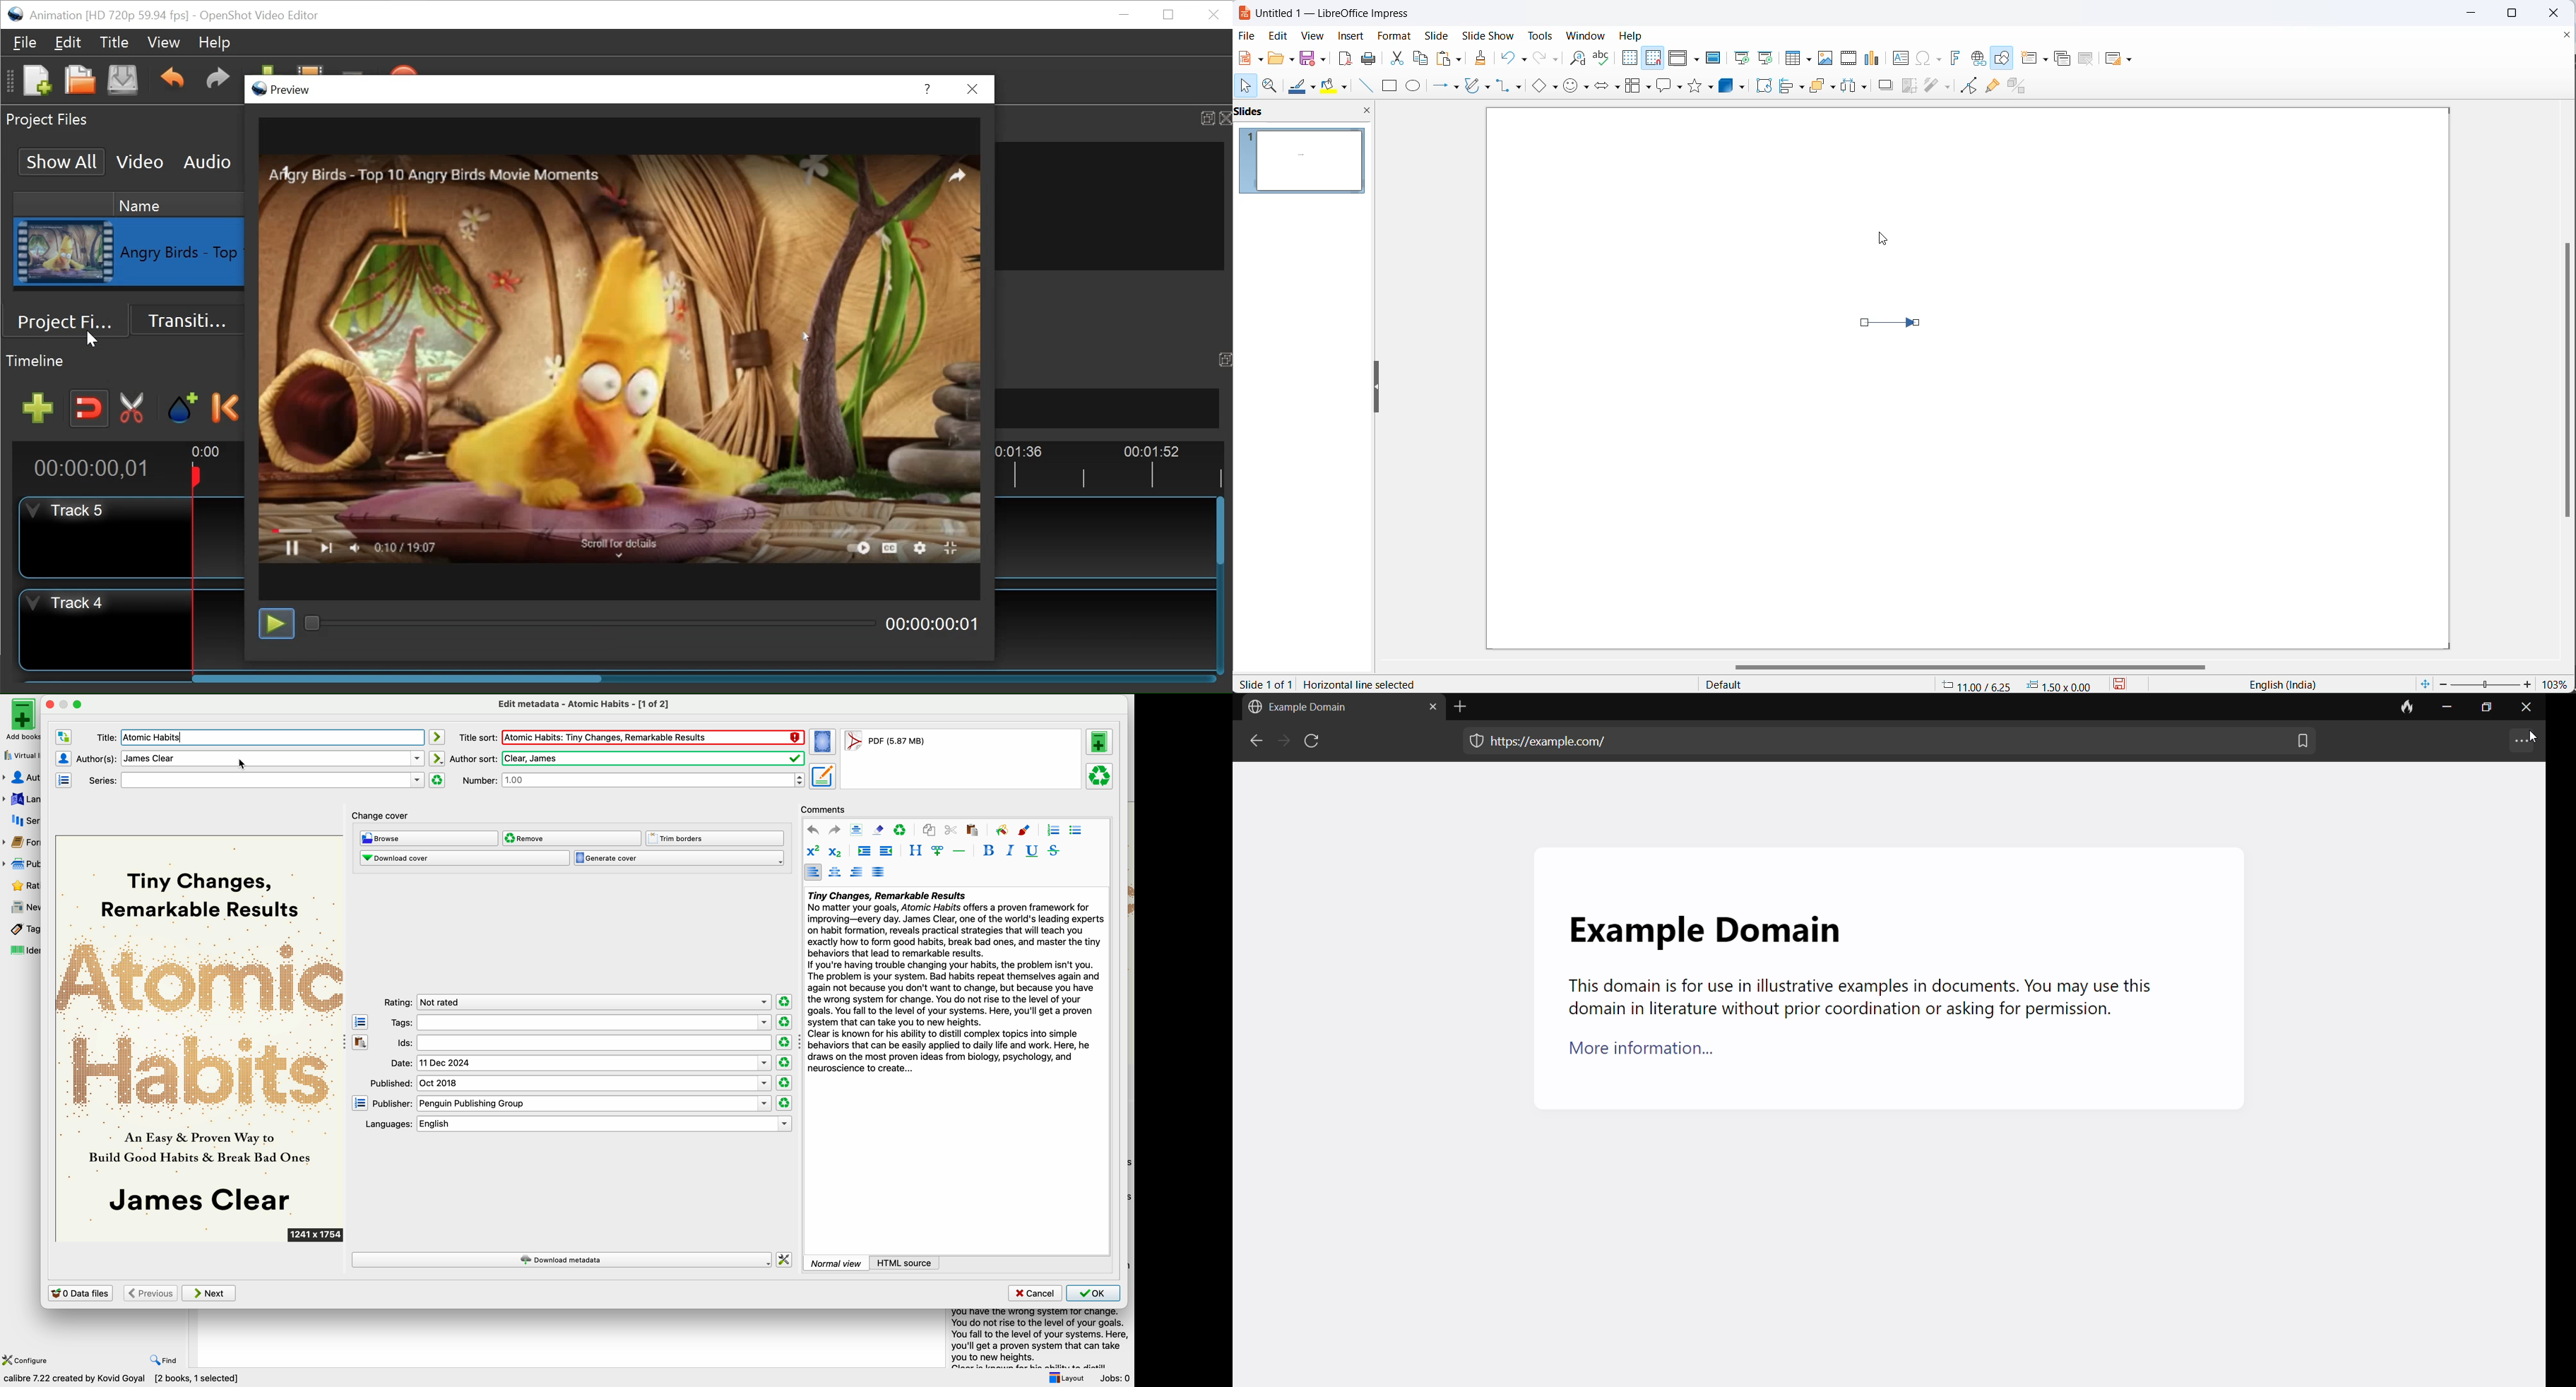 The image size is (2576, 1400). I want to click on tools, so click(1540, 35).